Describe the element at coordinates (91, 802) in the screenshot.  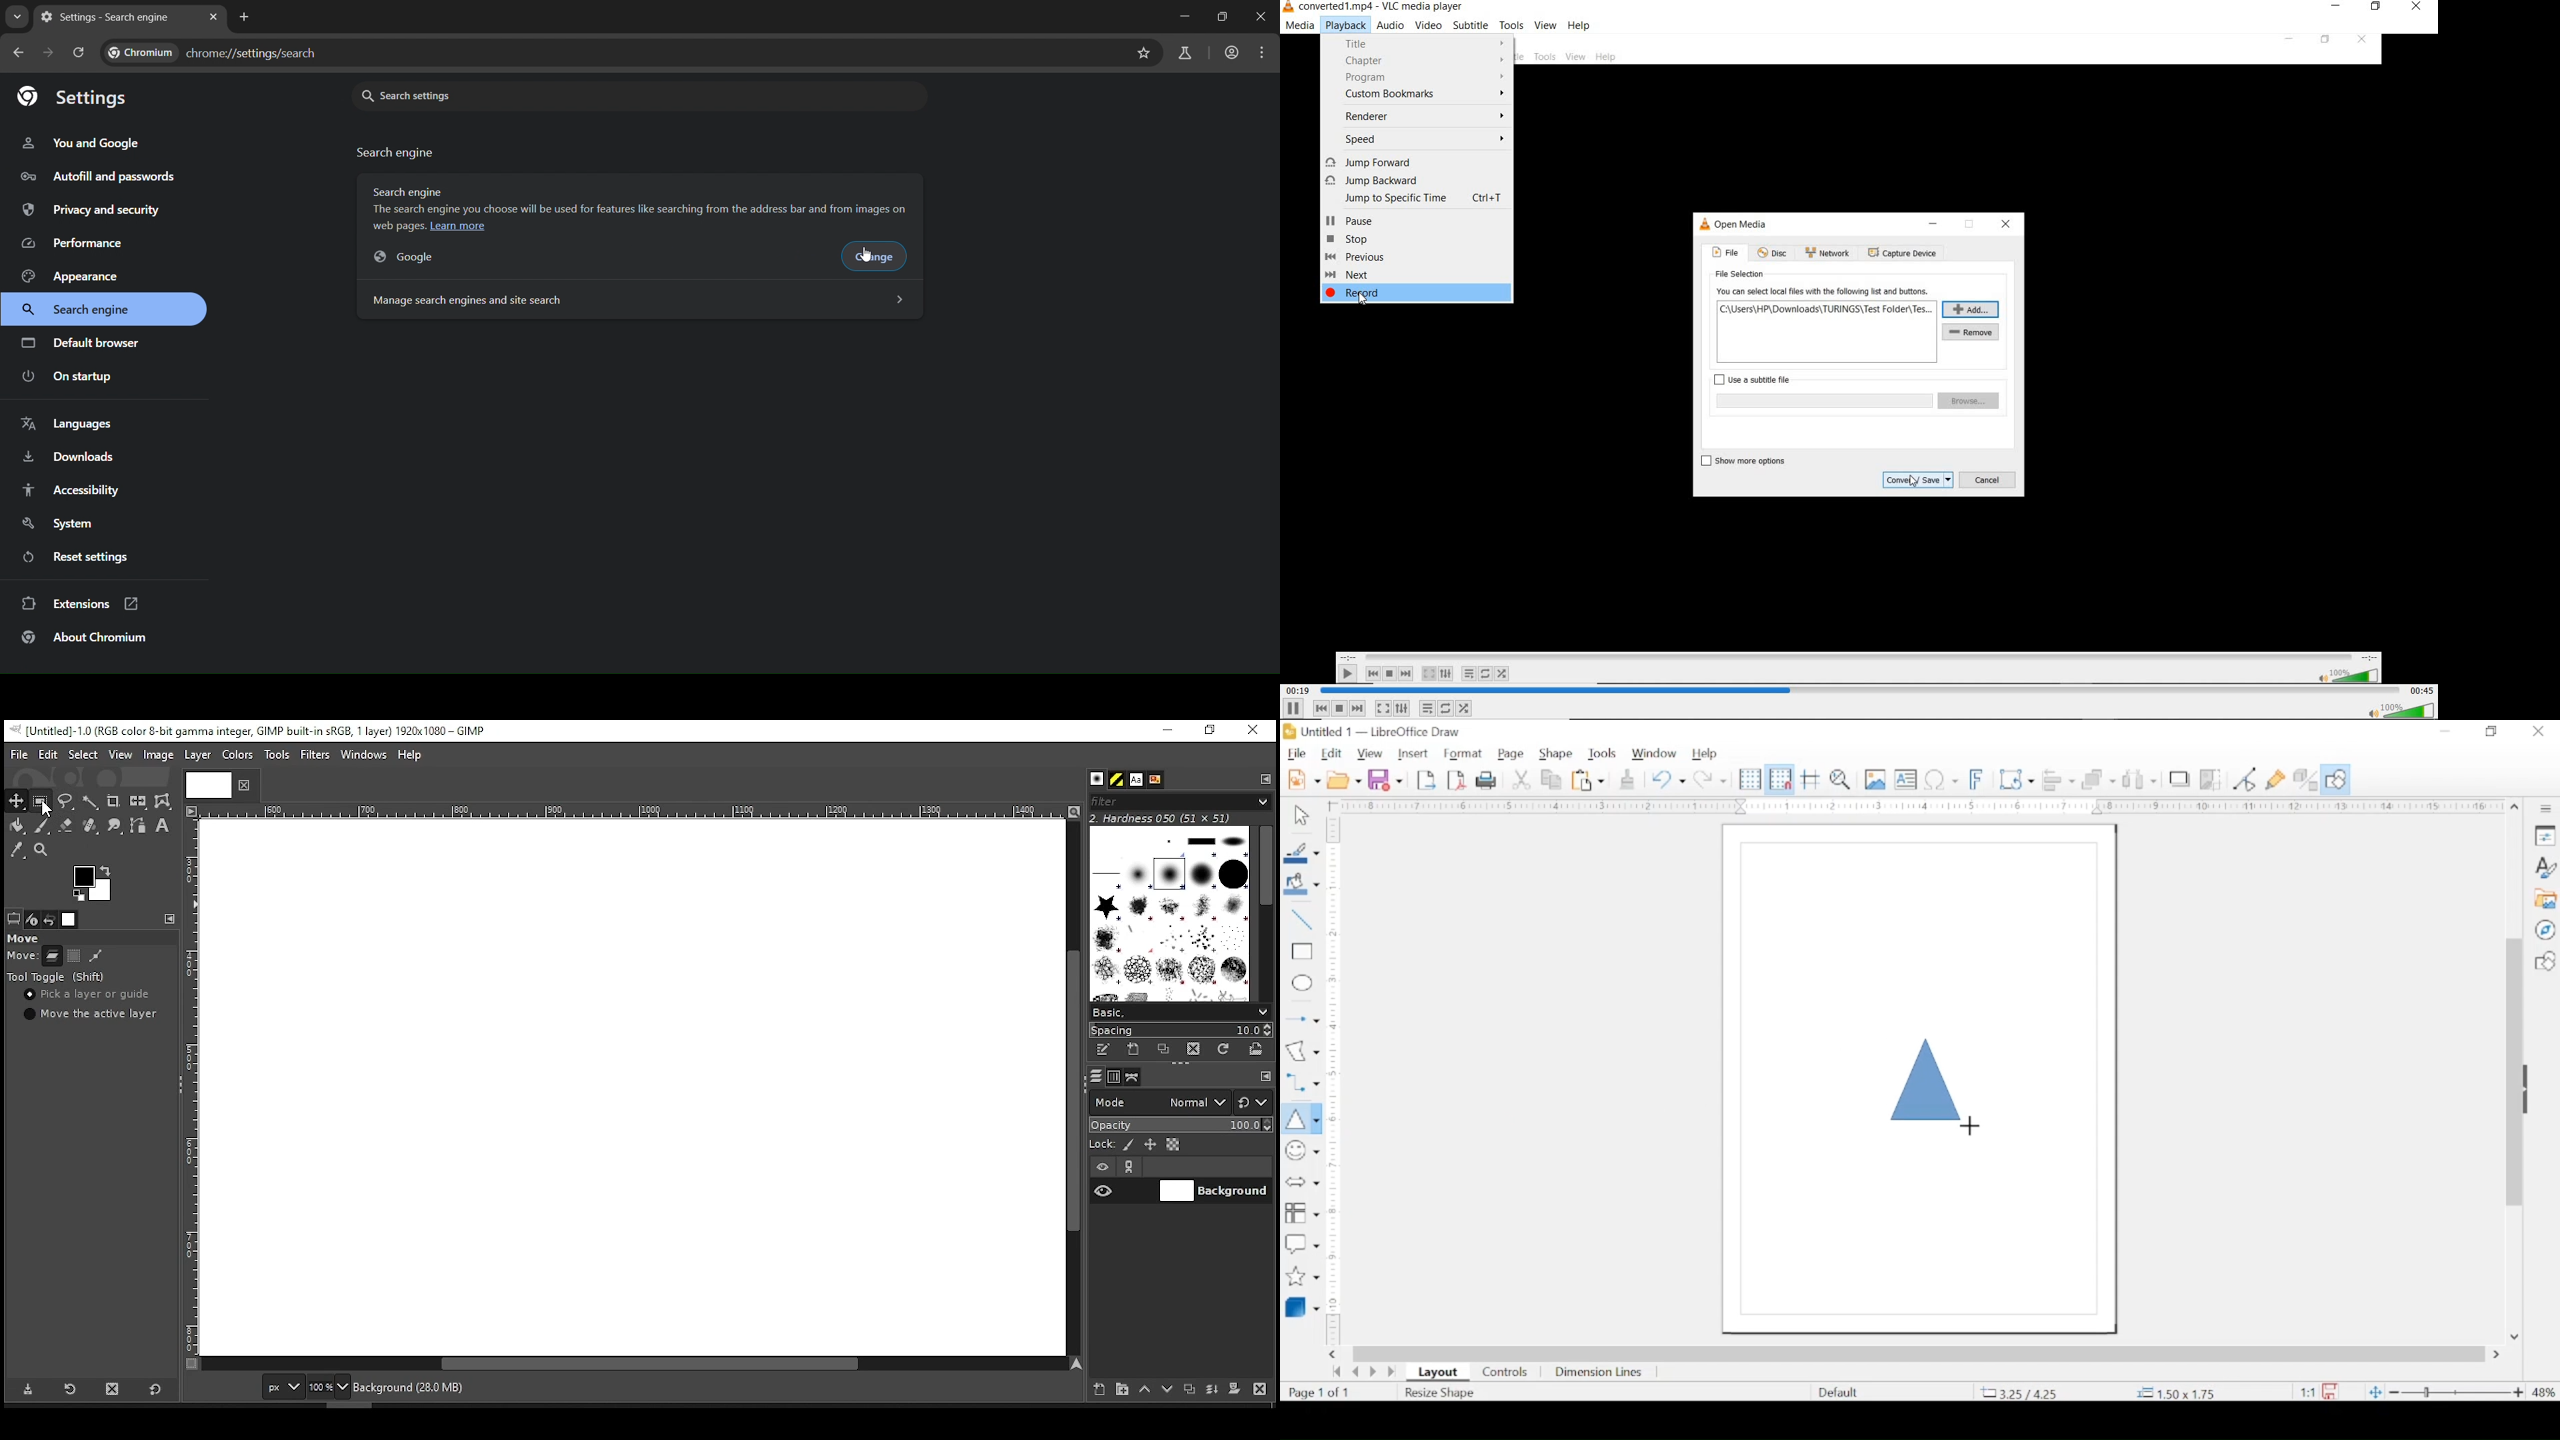
I see `fuzzy selection tool` at that location.